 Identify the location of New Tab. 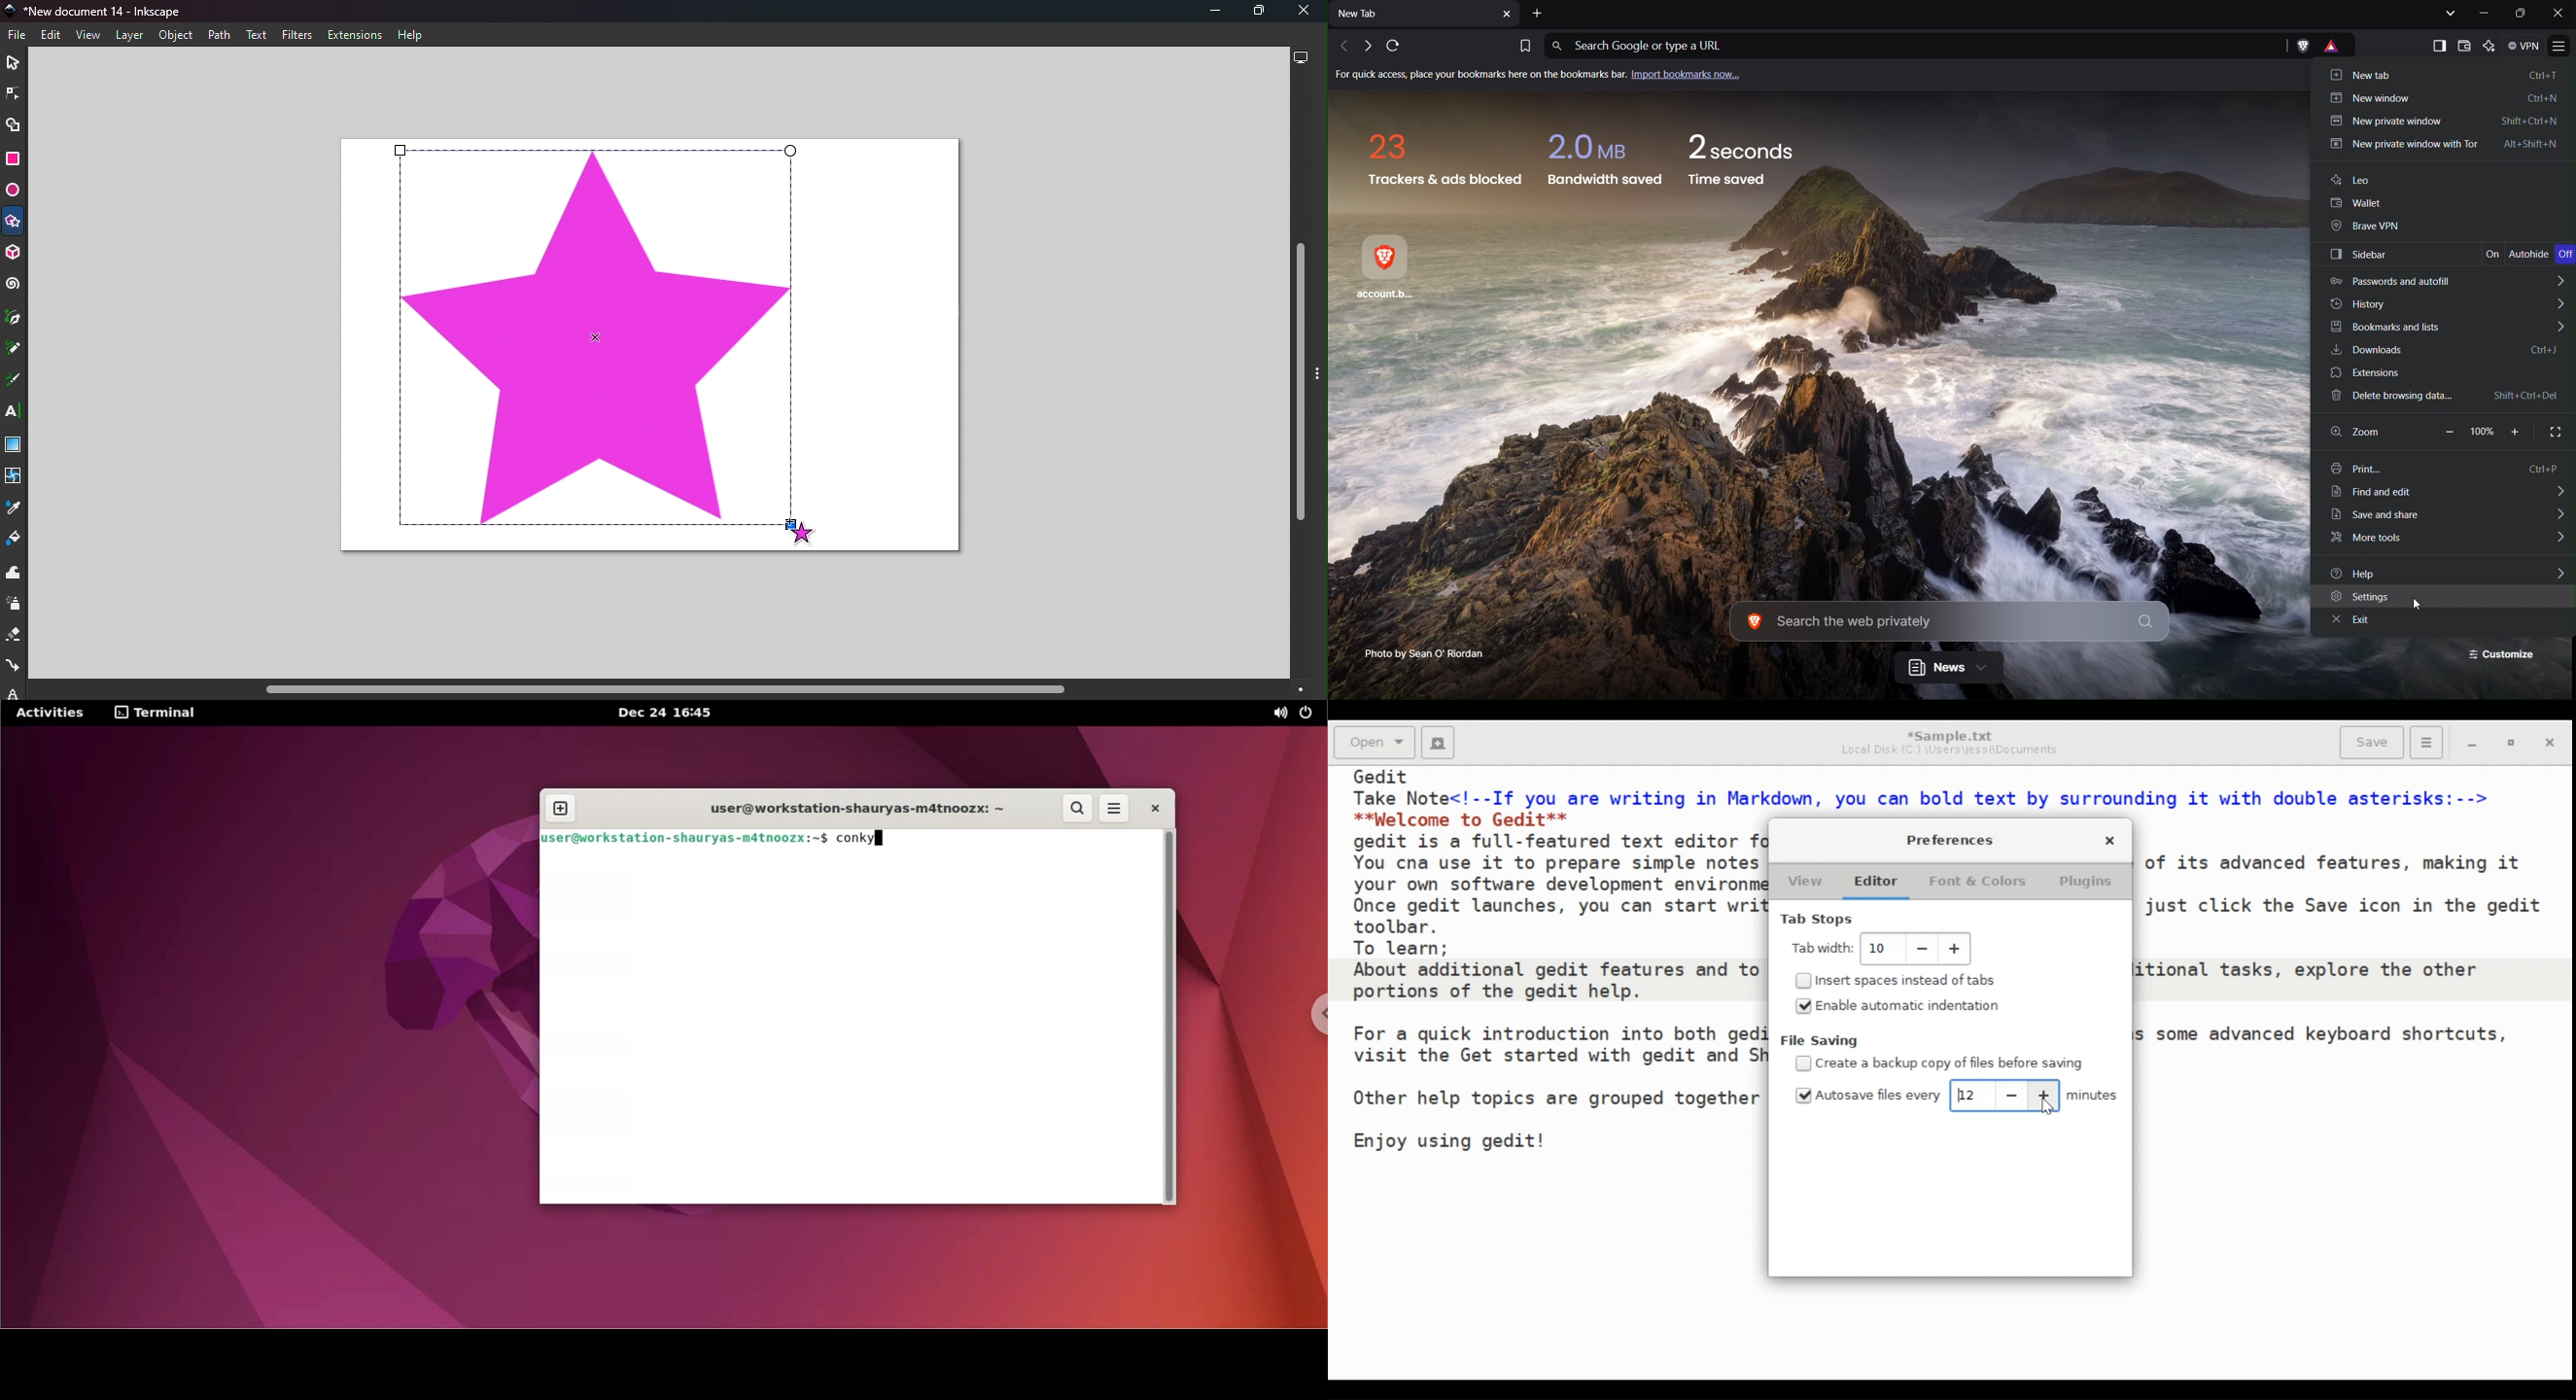
(1425, 16).